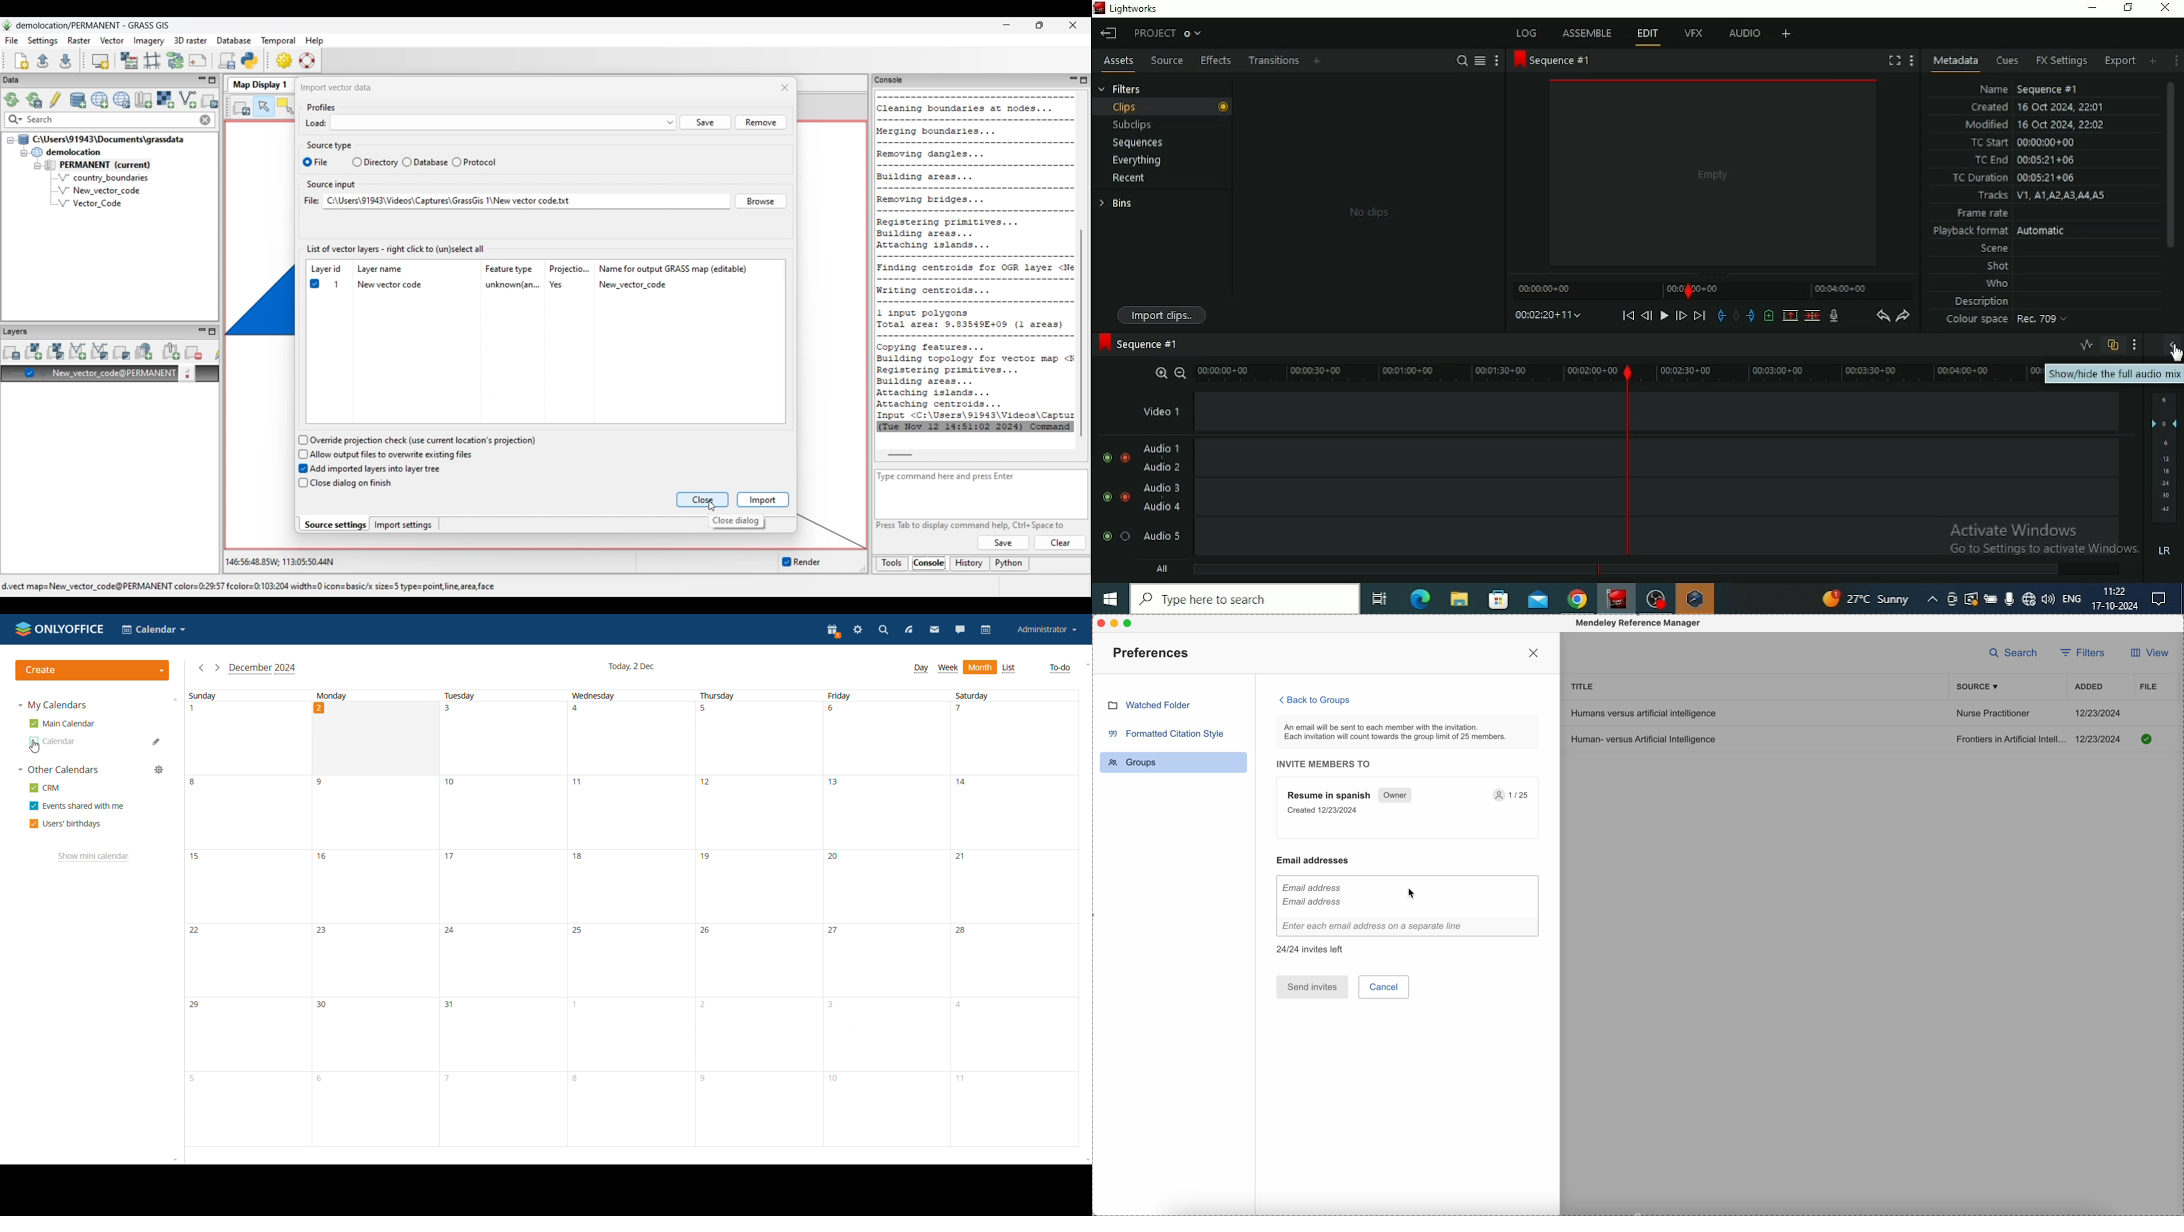 Image resolution: width=2184 pixels, height=1232 pixels. What do you see at coordinates (979, 667) in the screenshot?
I see `month view` at bounding box center [979, 667].